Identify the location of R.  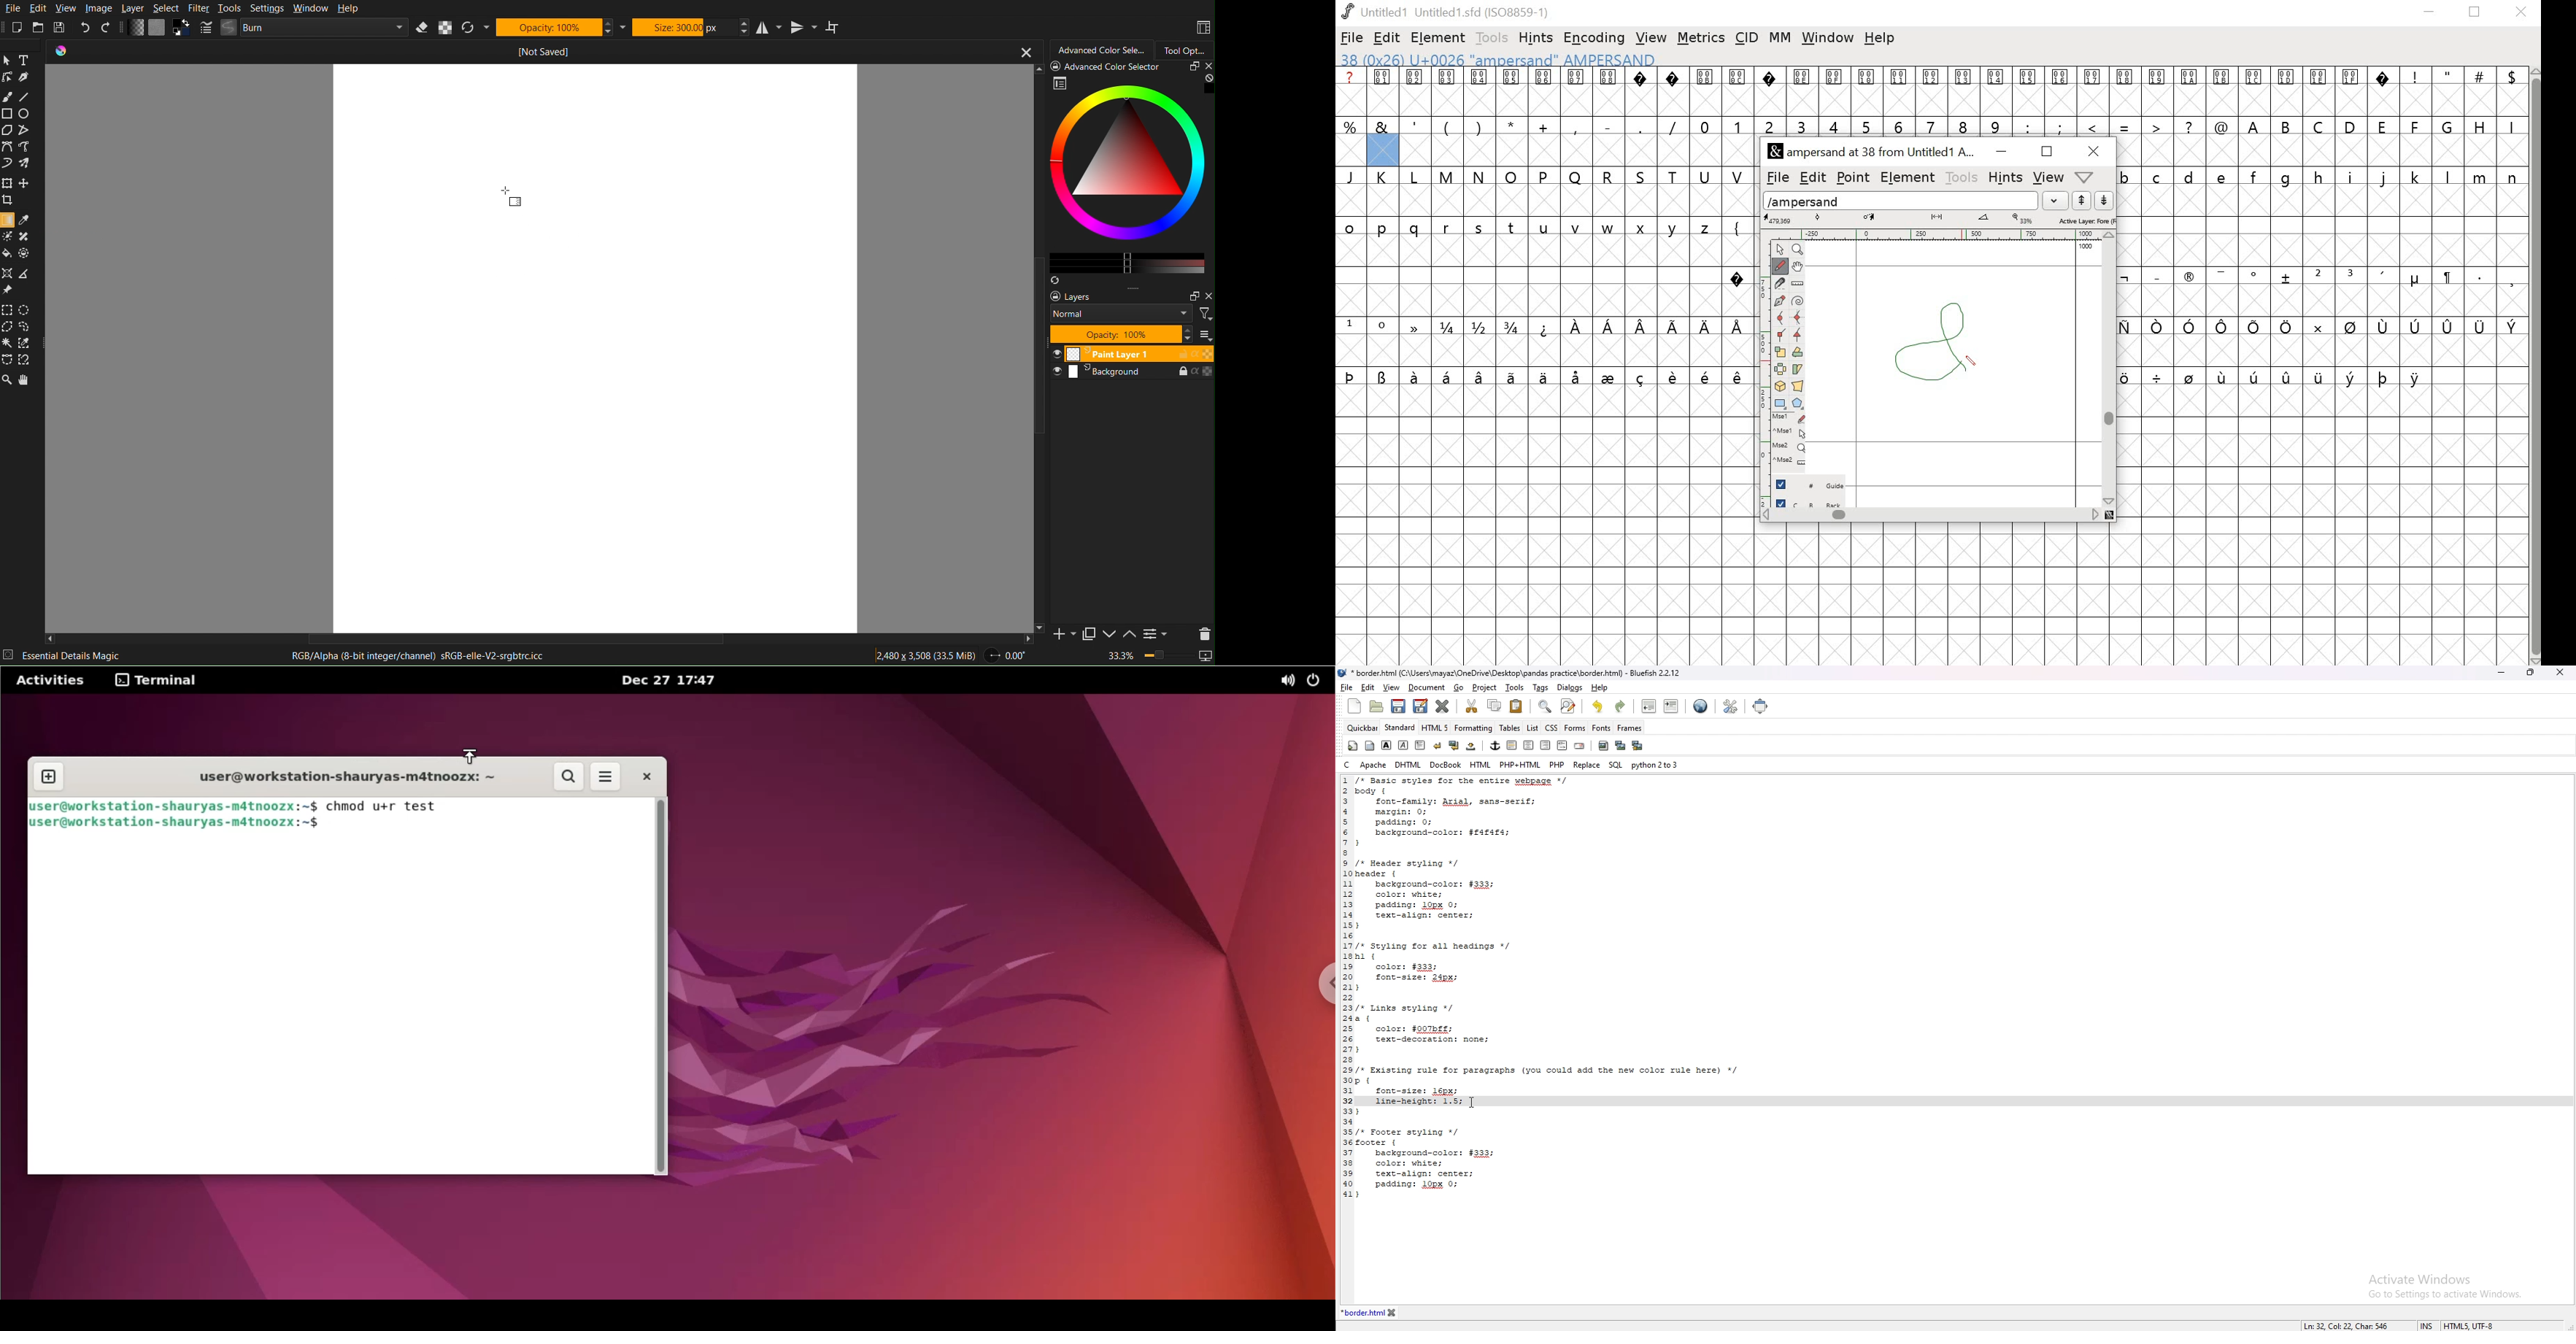
(1608, 175).